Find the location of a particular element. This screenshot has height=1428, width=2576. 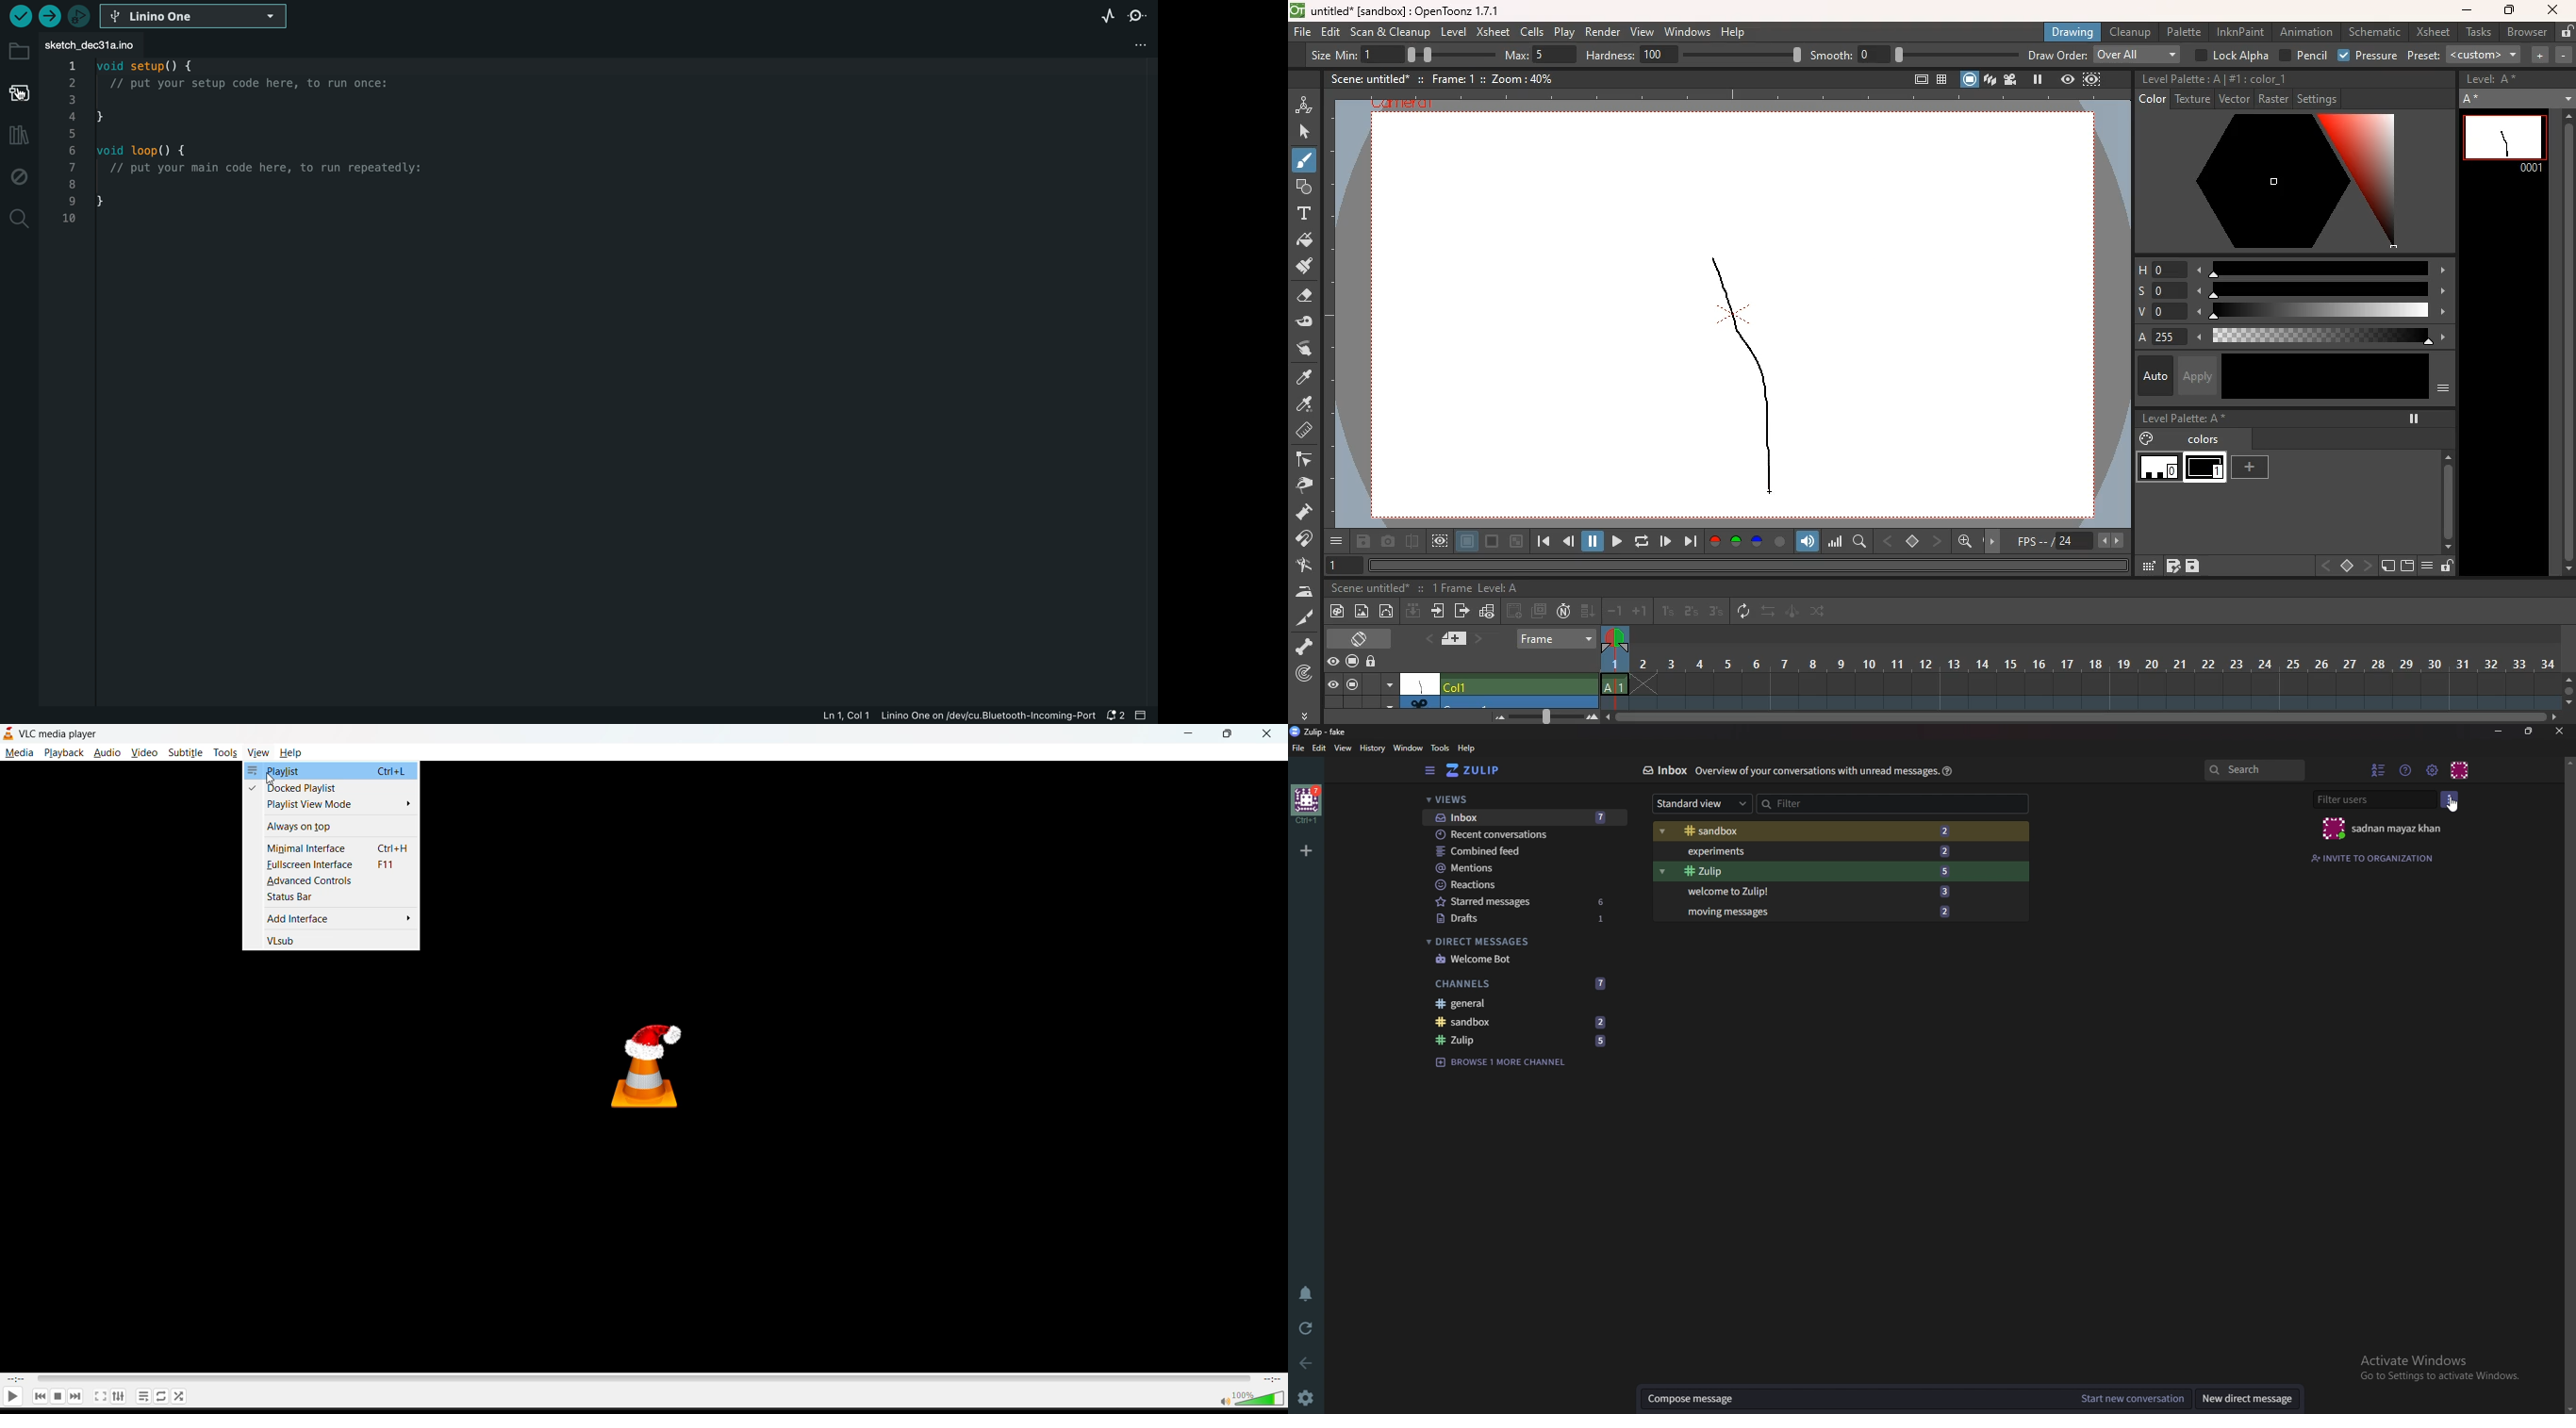

Add organization is located at coordinates (1307, 851).